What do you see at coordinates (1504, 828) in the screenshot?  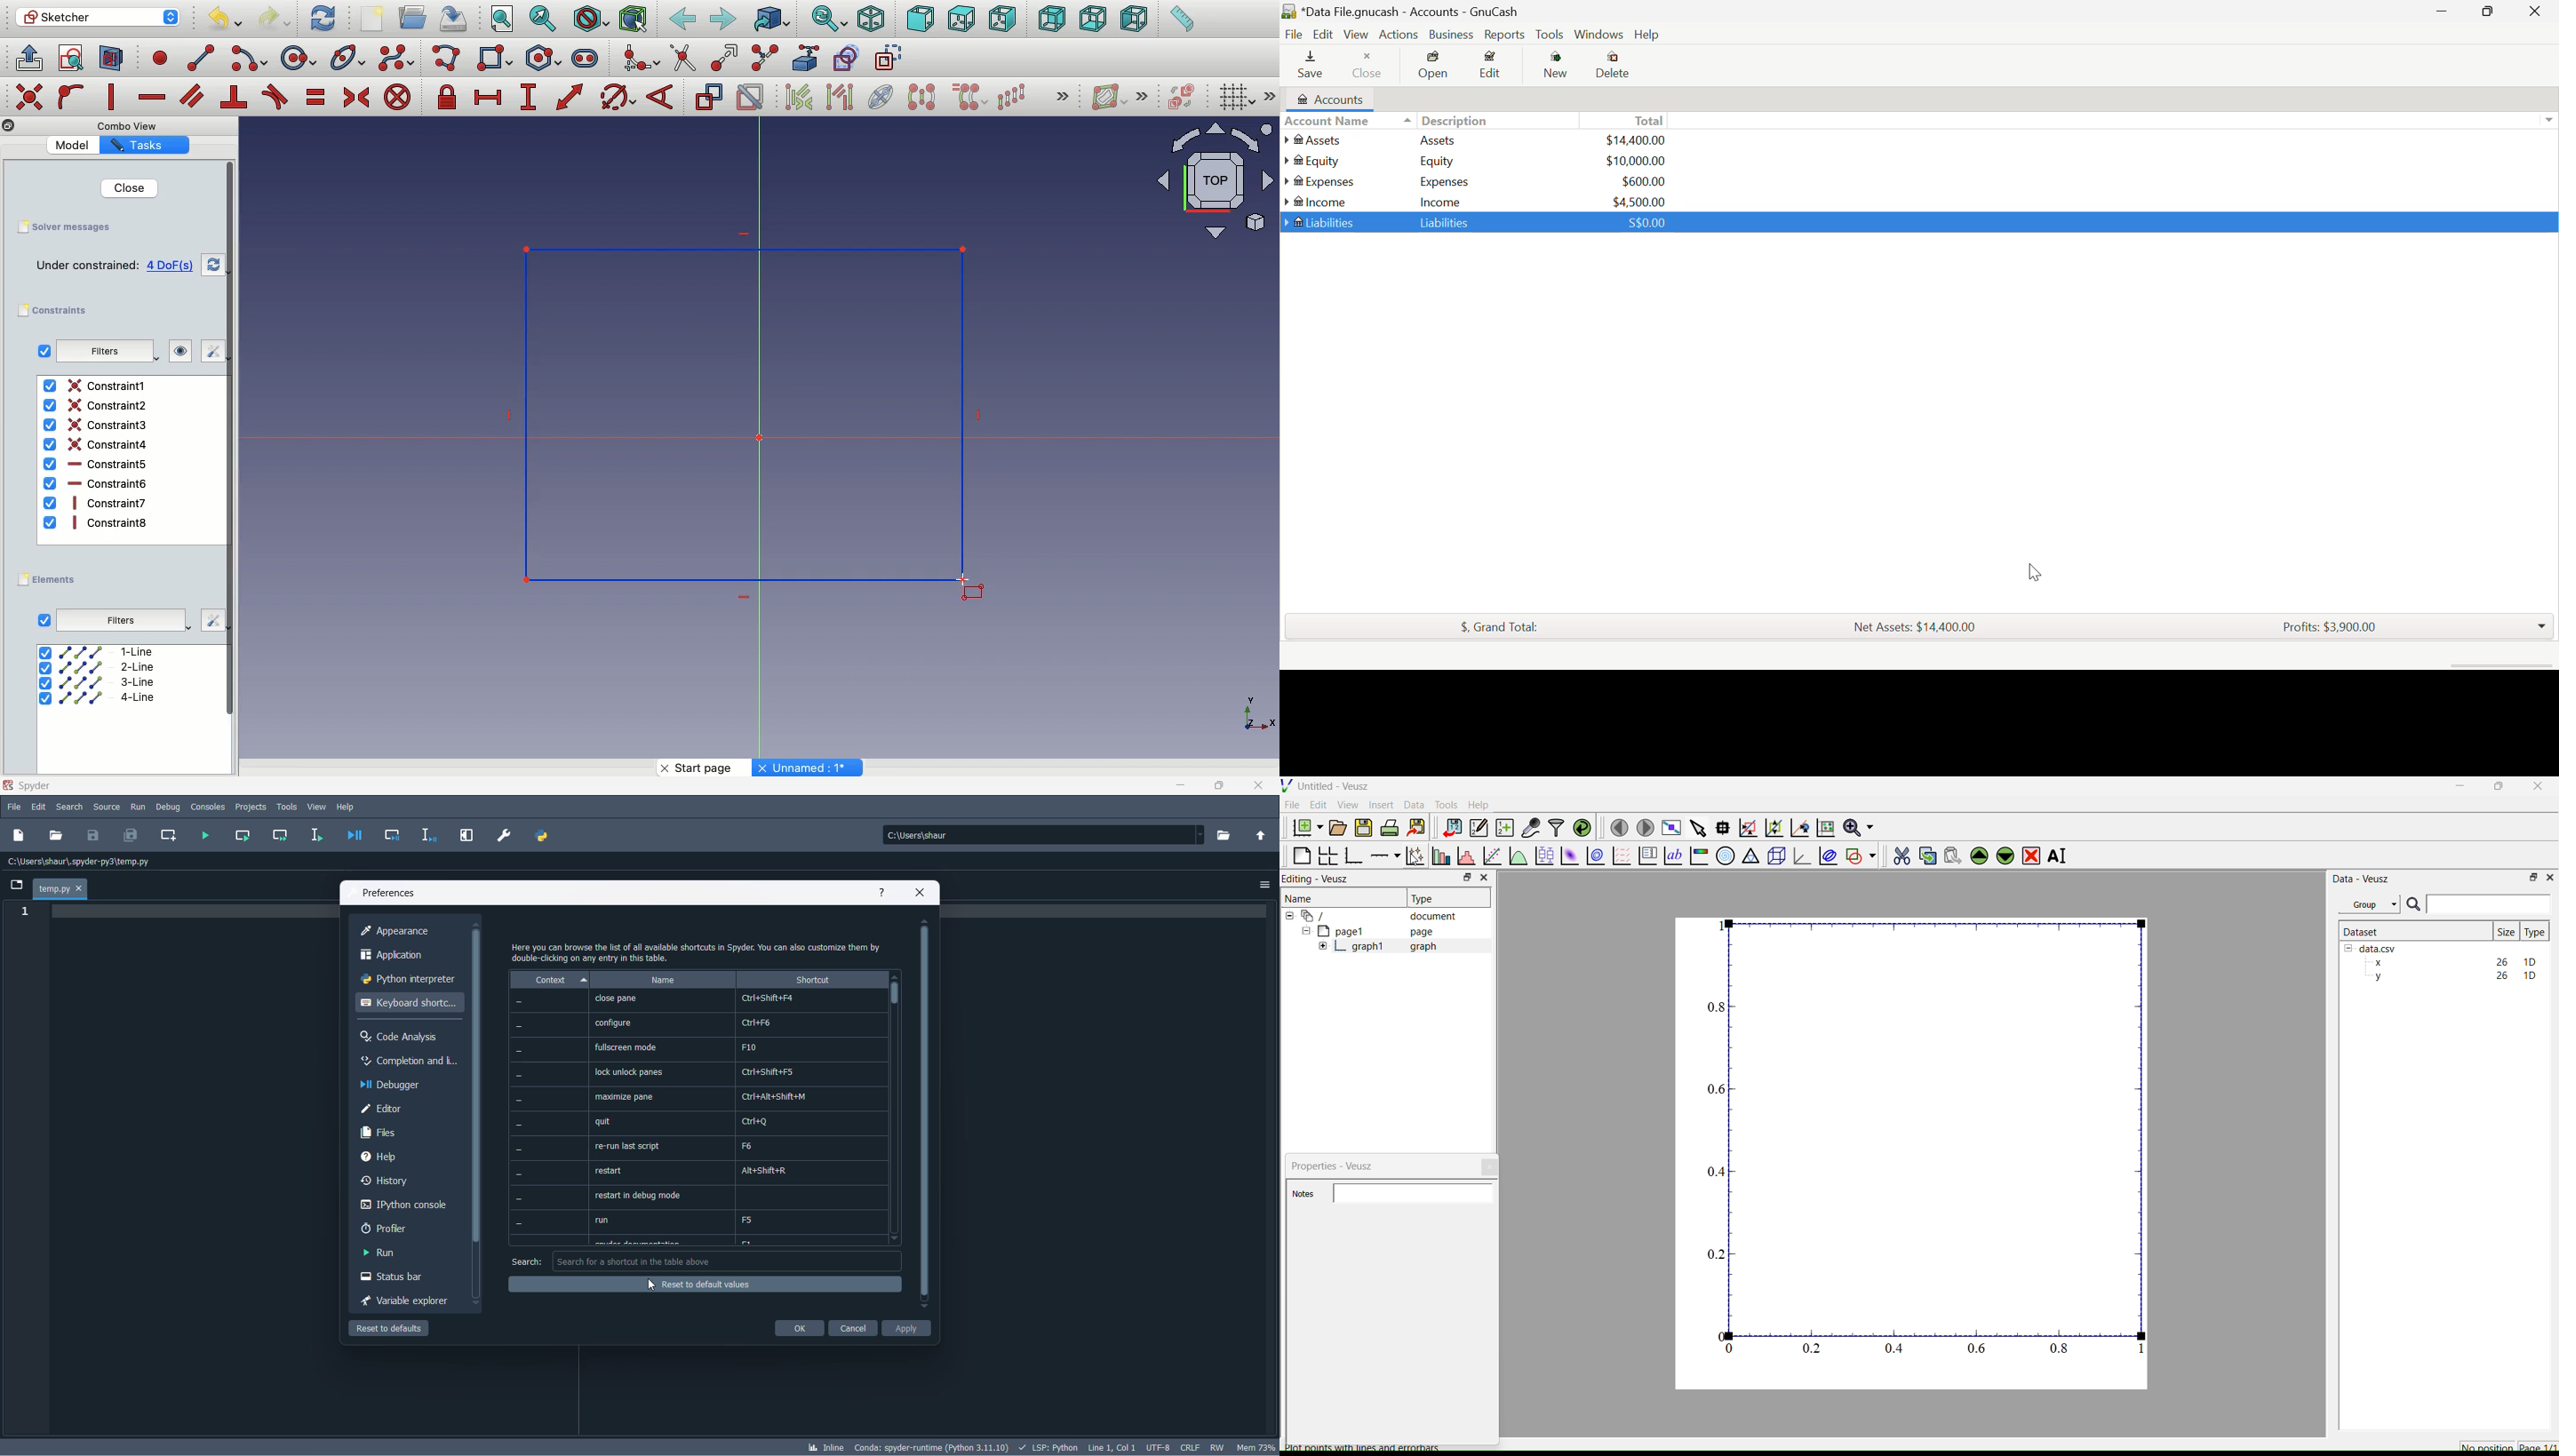 I see `Create a new dataset` at bounding box center [1504, 828].